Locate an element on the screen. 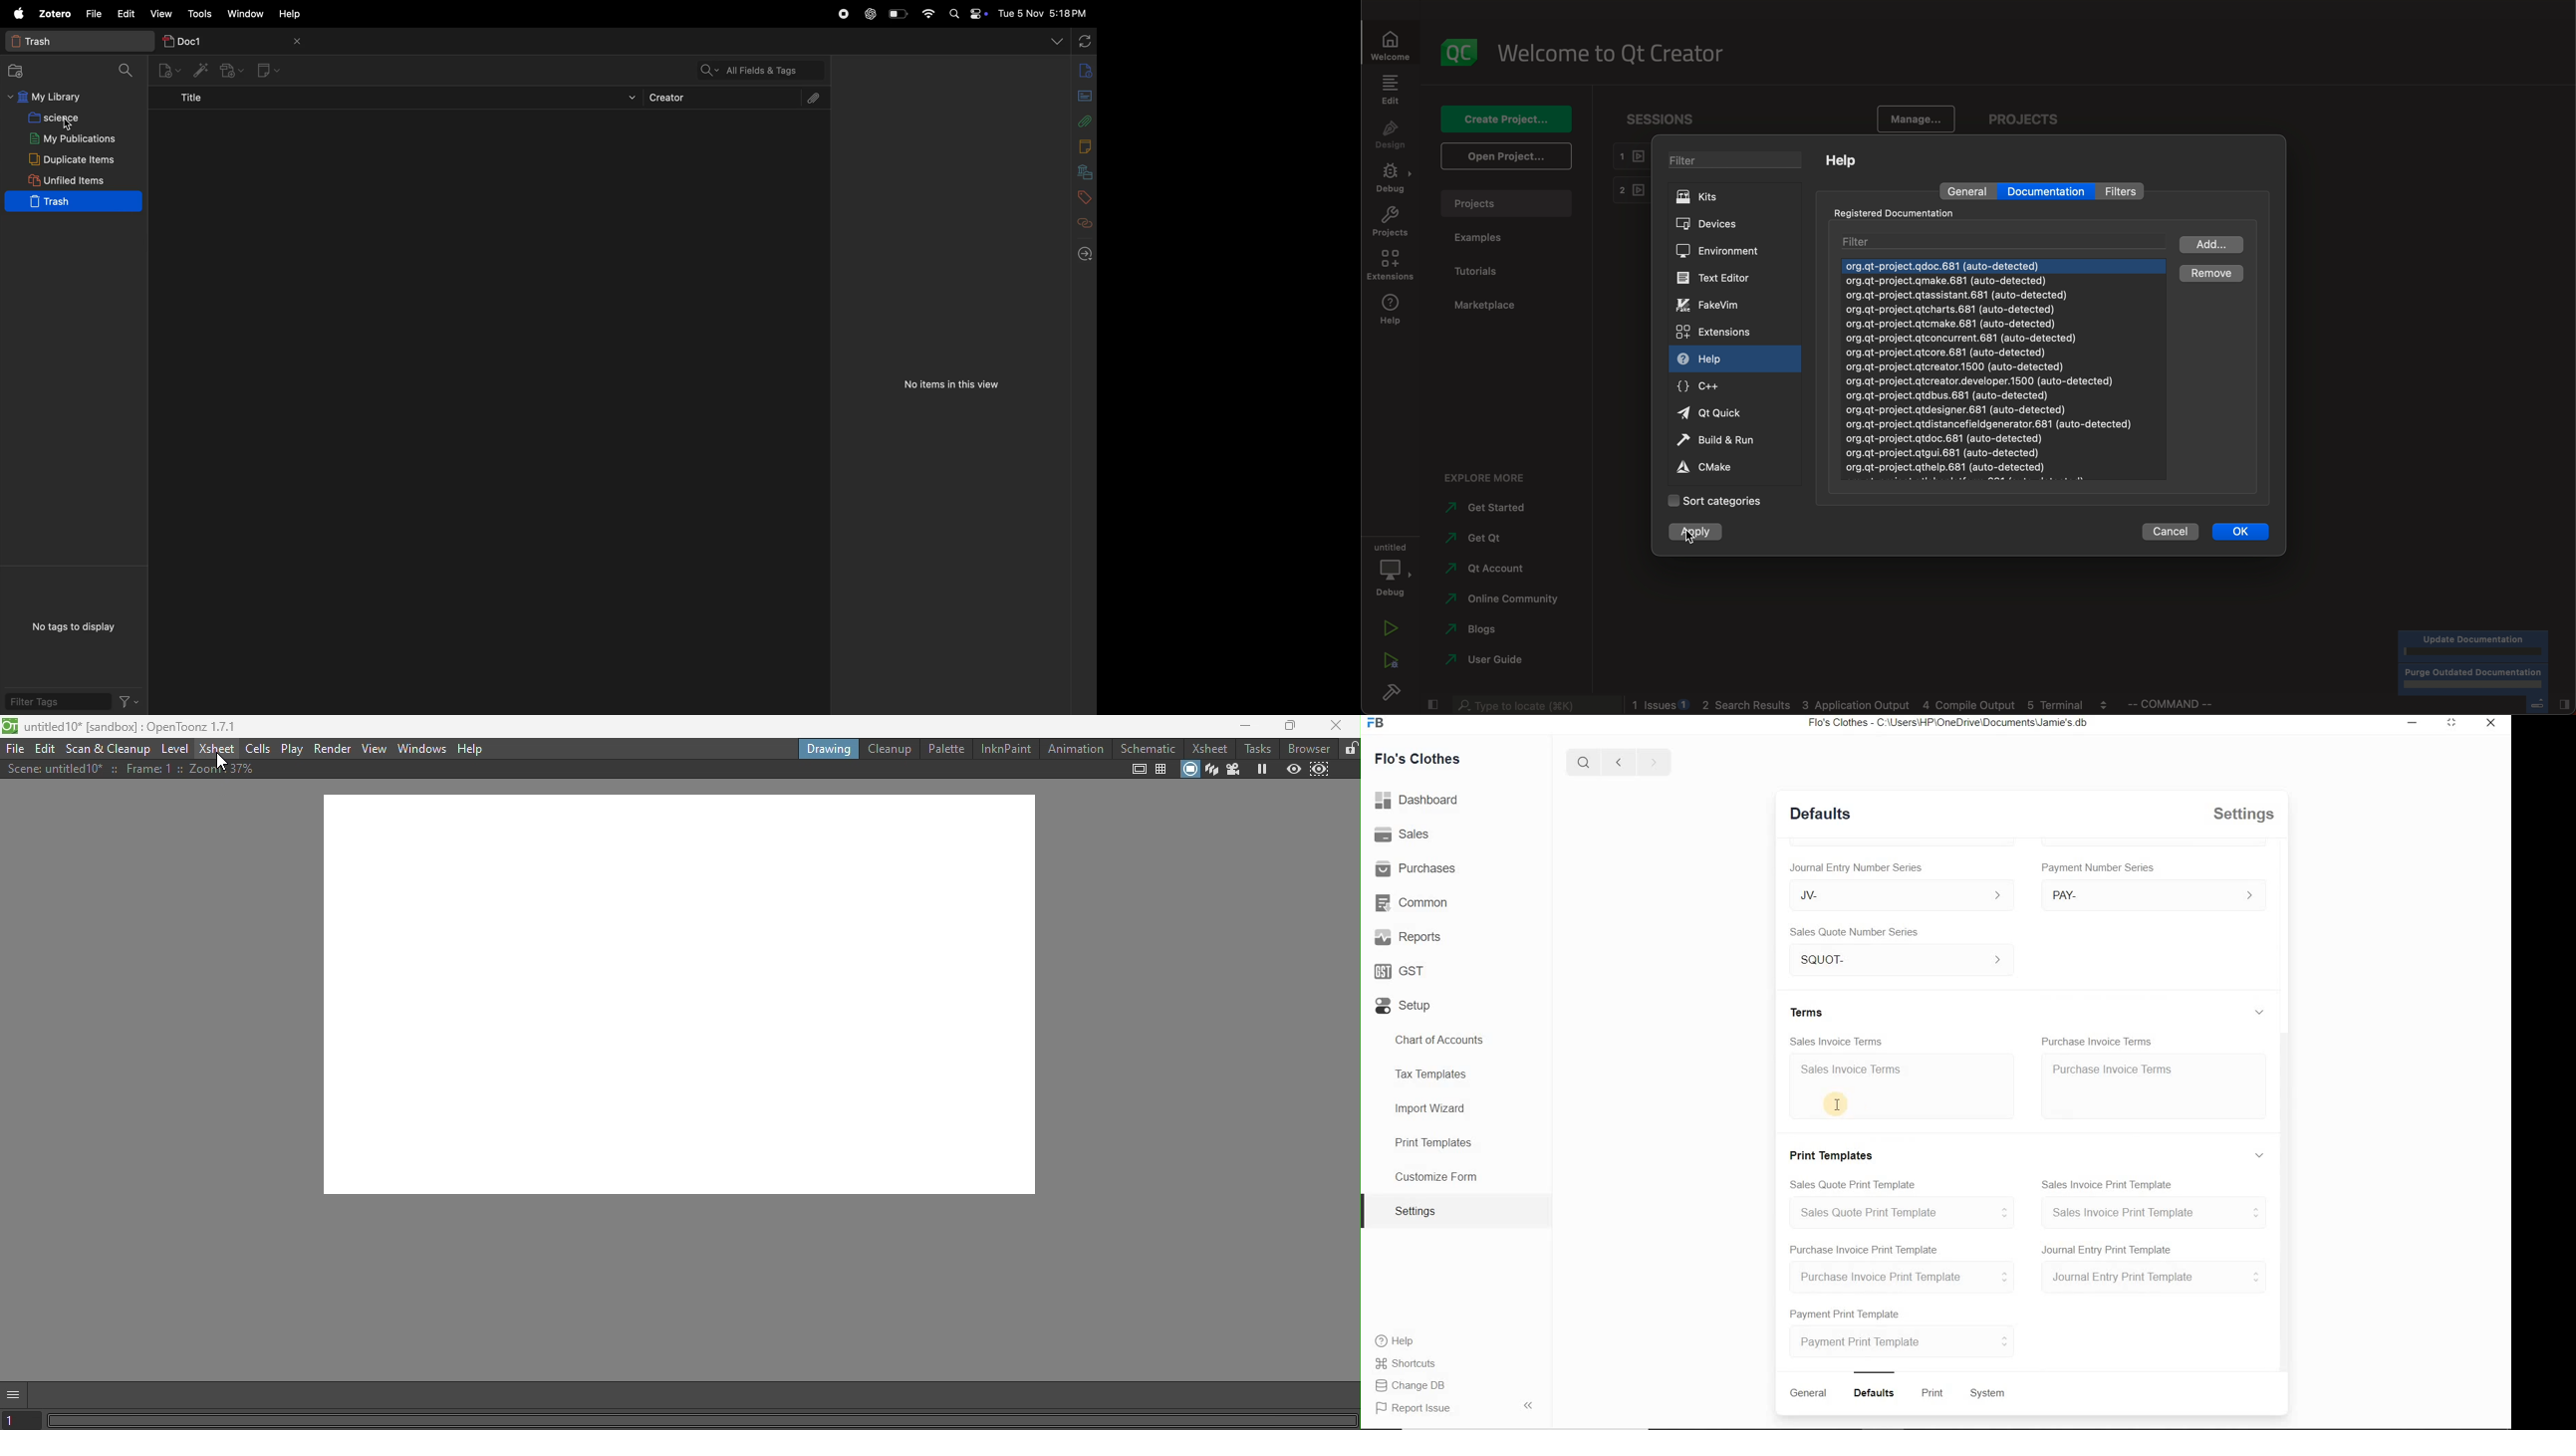  wits Print is located at coordinates (1929, 1392).